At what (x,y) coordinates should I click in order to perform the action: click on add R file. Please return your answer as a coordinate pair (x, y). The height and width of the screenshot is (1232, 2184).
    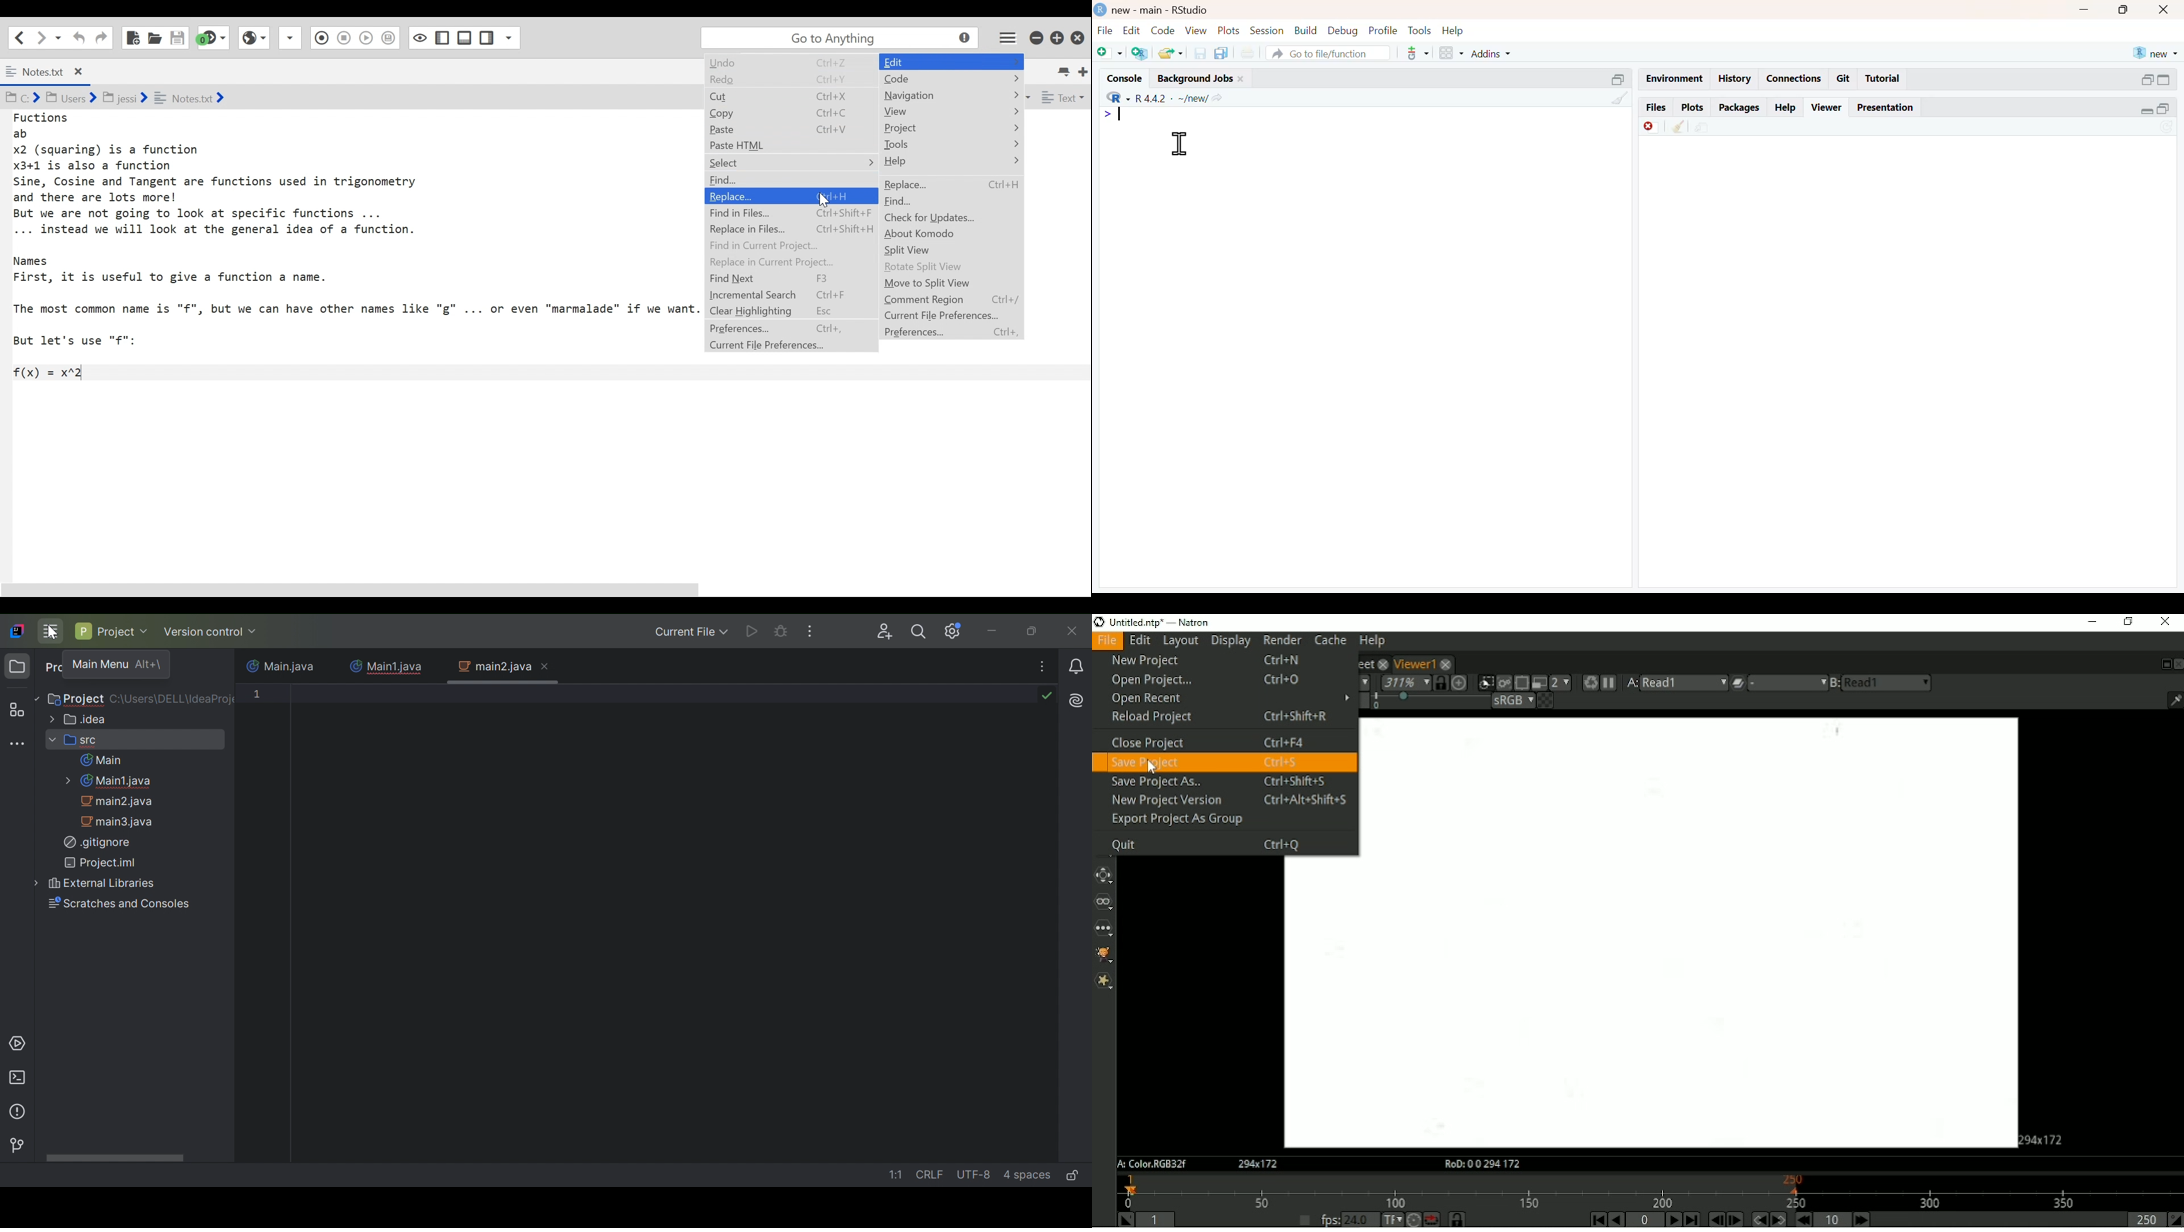
    Looking at the image, I should click on (1141, 53).